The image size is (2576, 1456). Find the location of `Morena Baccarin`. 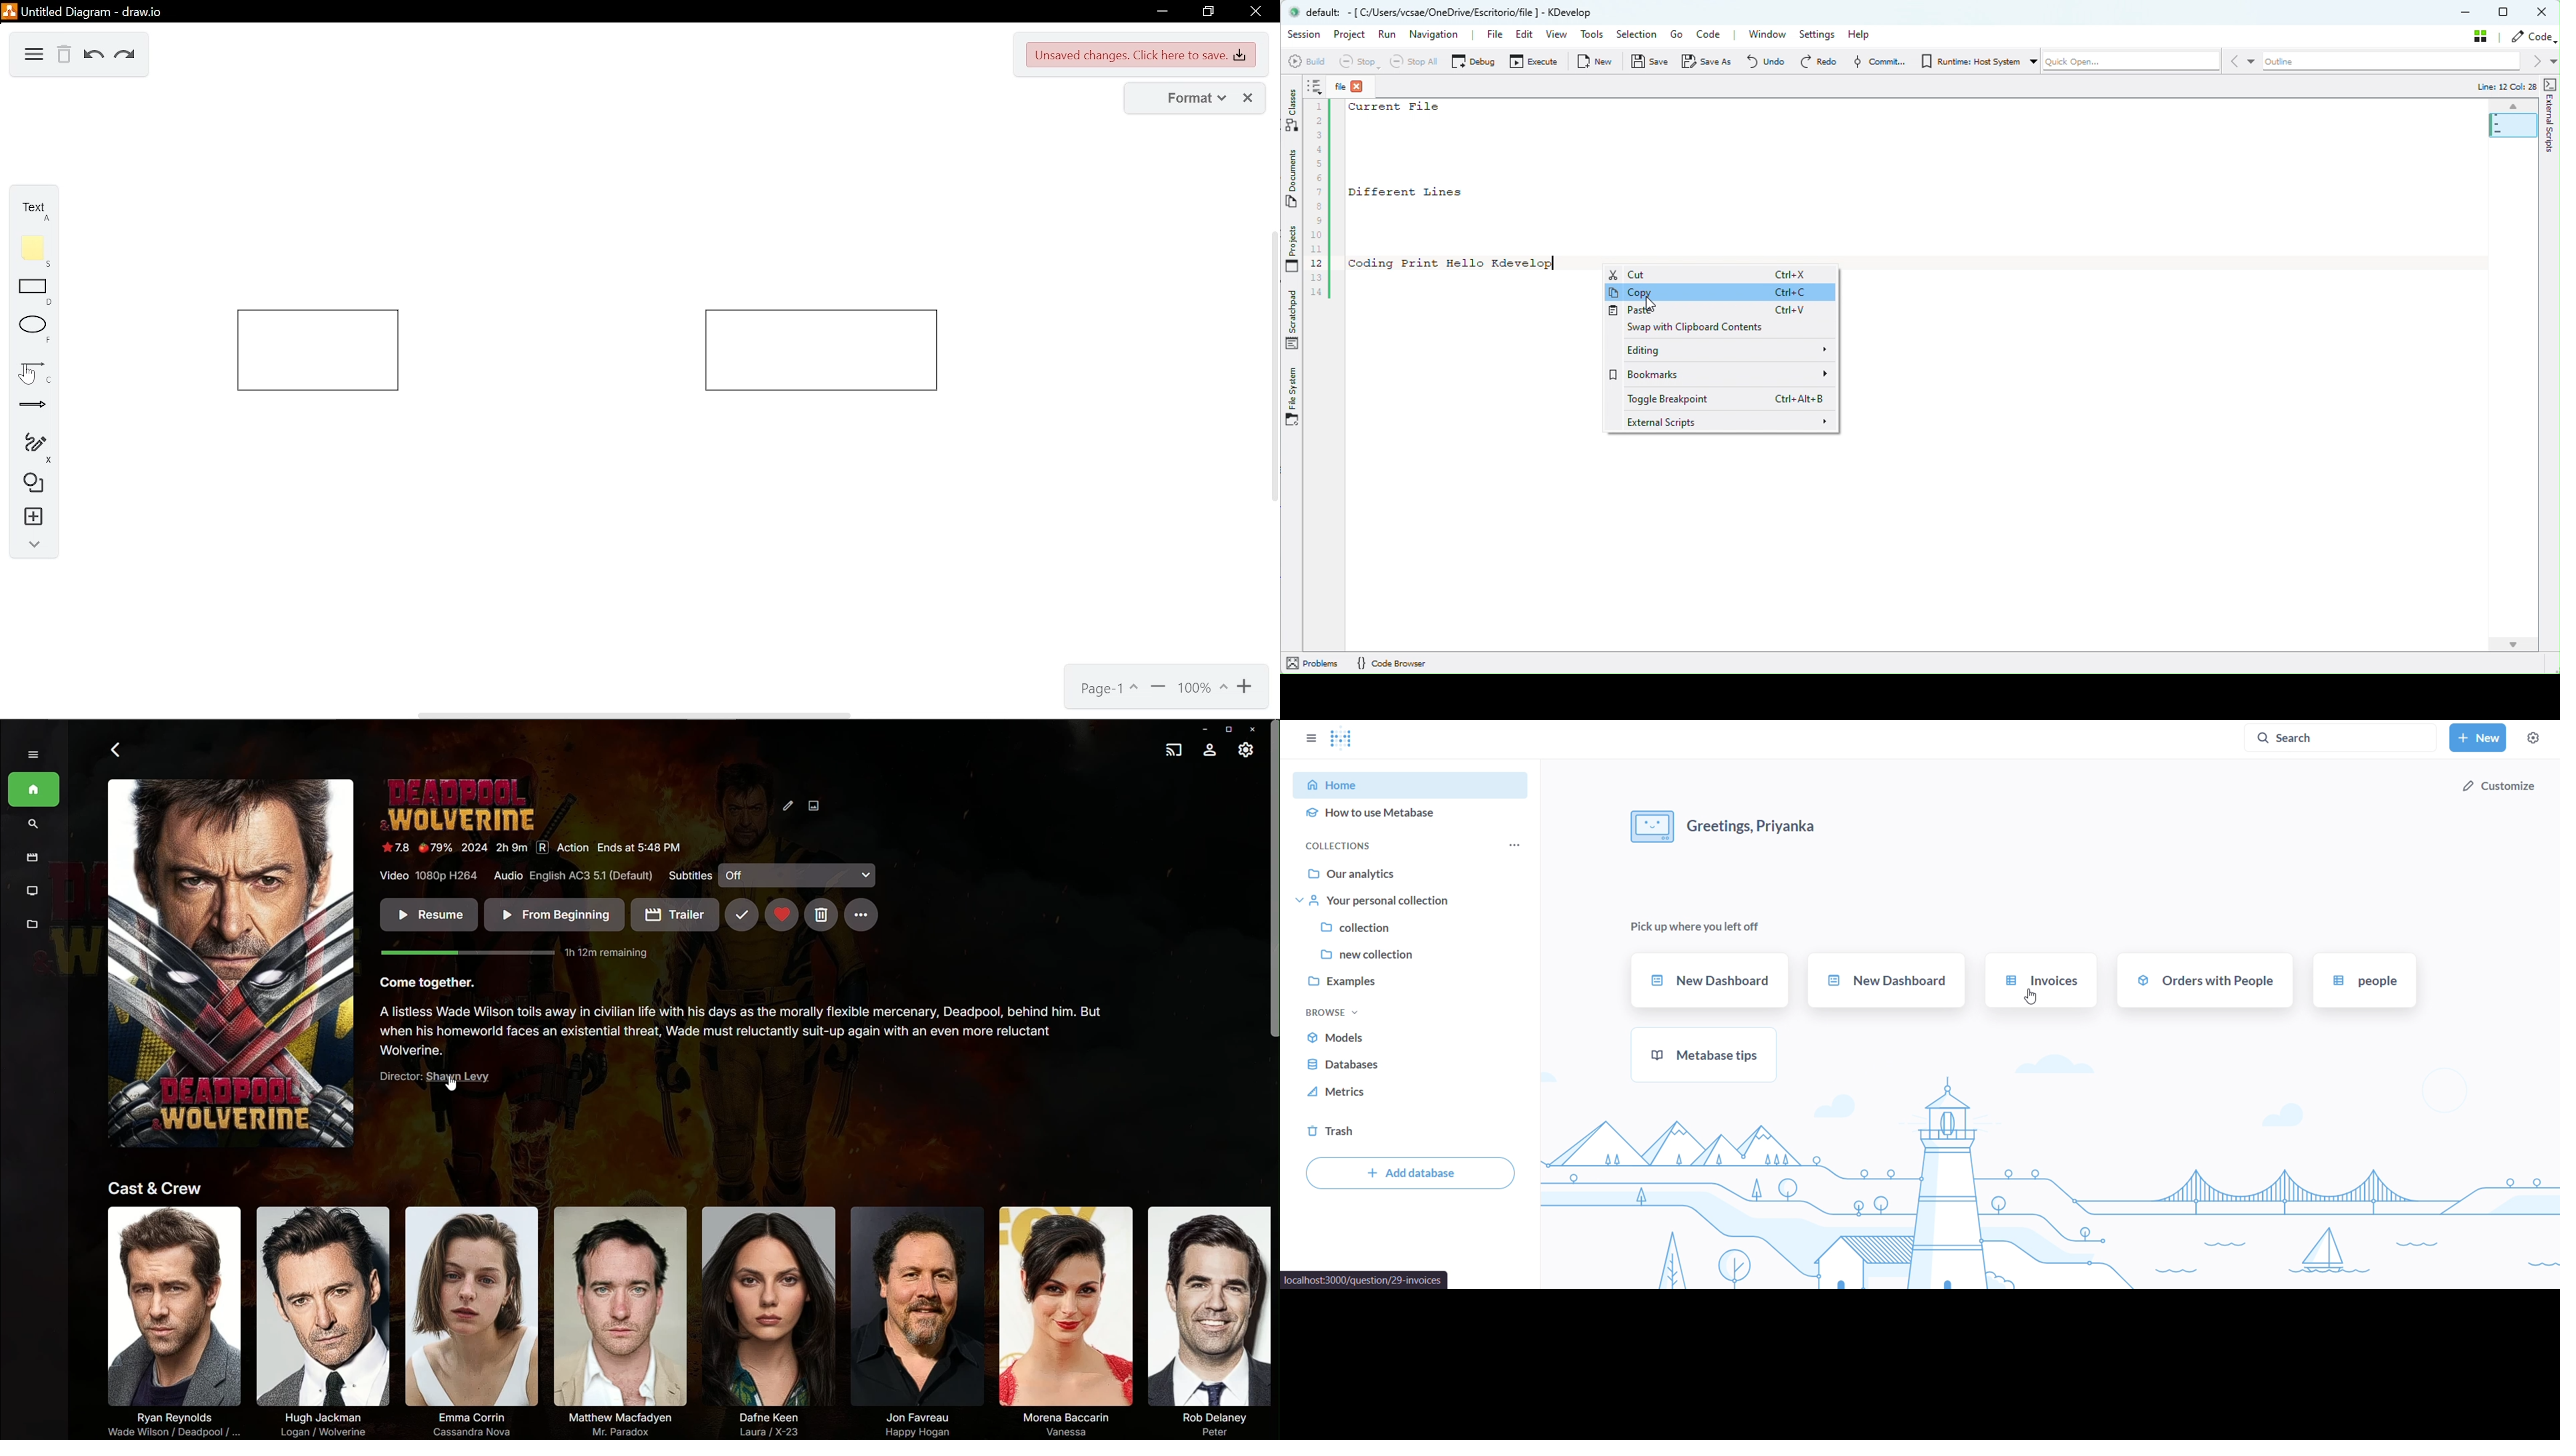

Morena Baccarin is located at coordinates (1061, 1319).